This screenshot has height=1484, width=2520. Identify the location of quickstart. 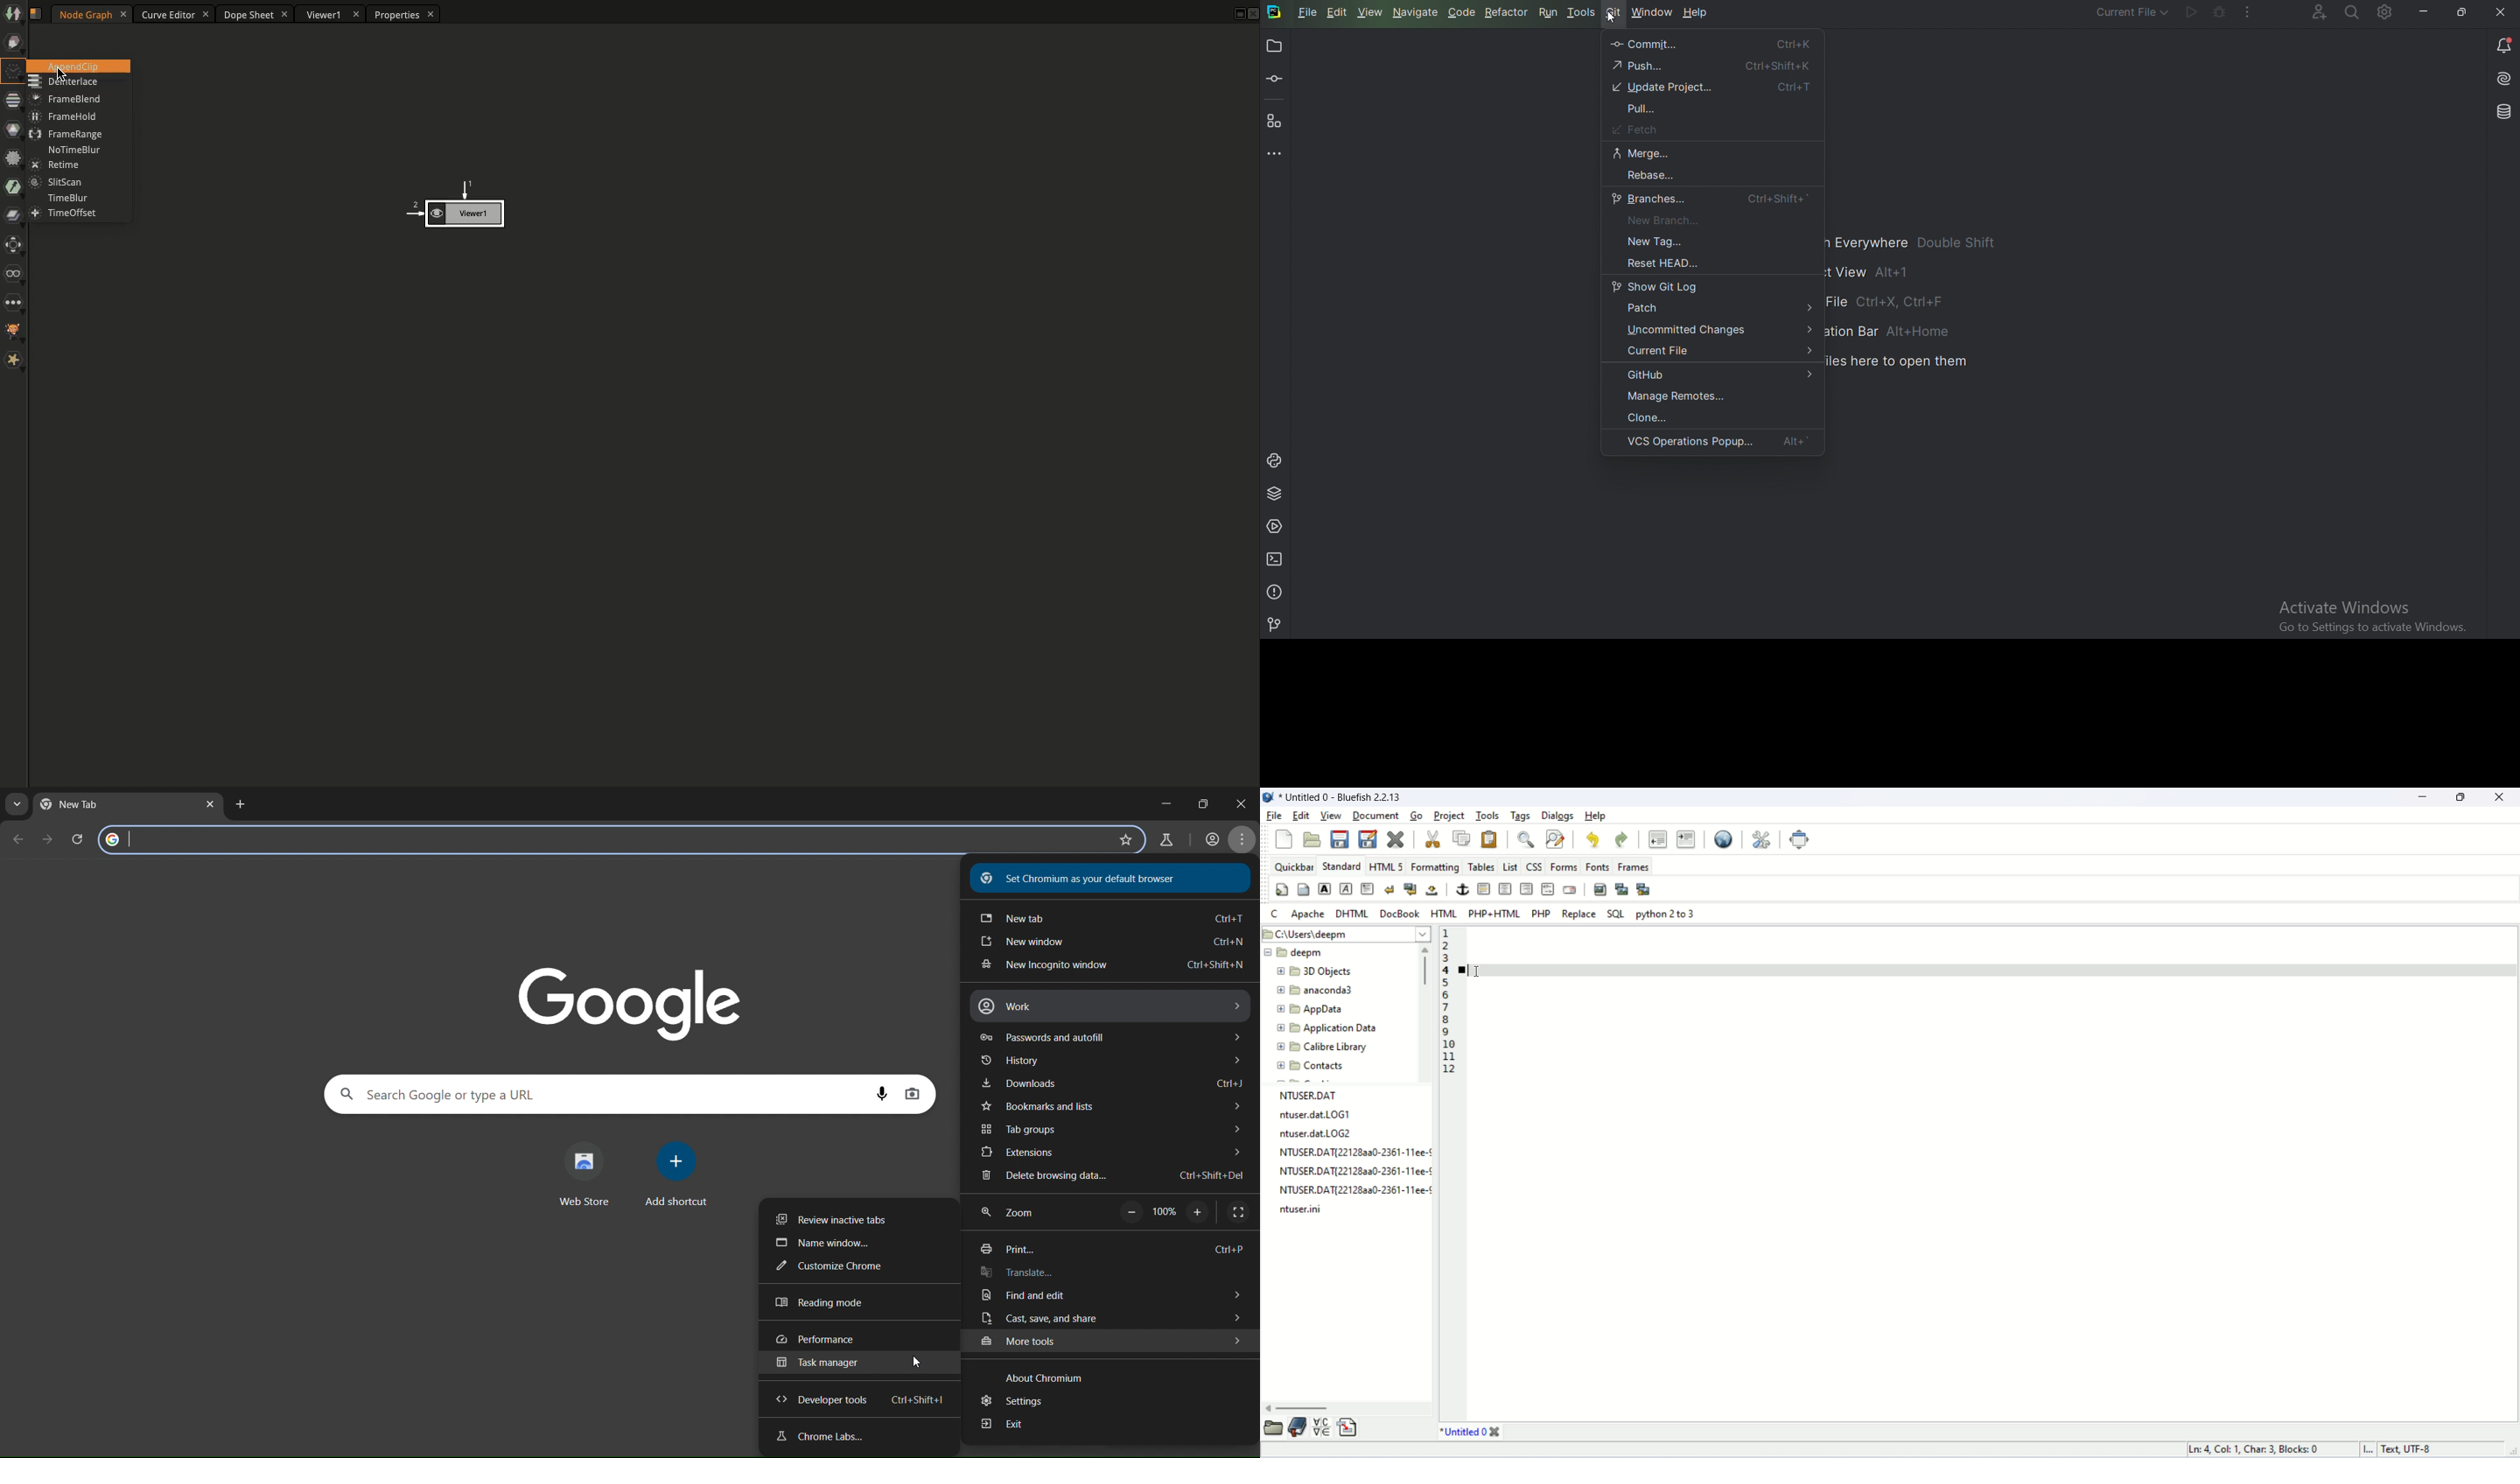
(1283, 890).